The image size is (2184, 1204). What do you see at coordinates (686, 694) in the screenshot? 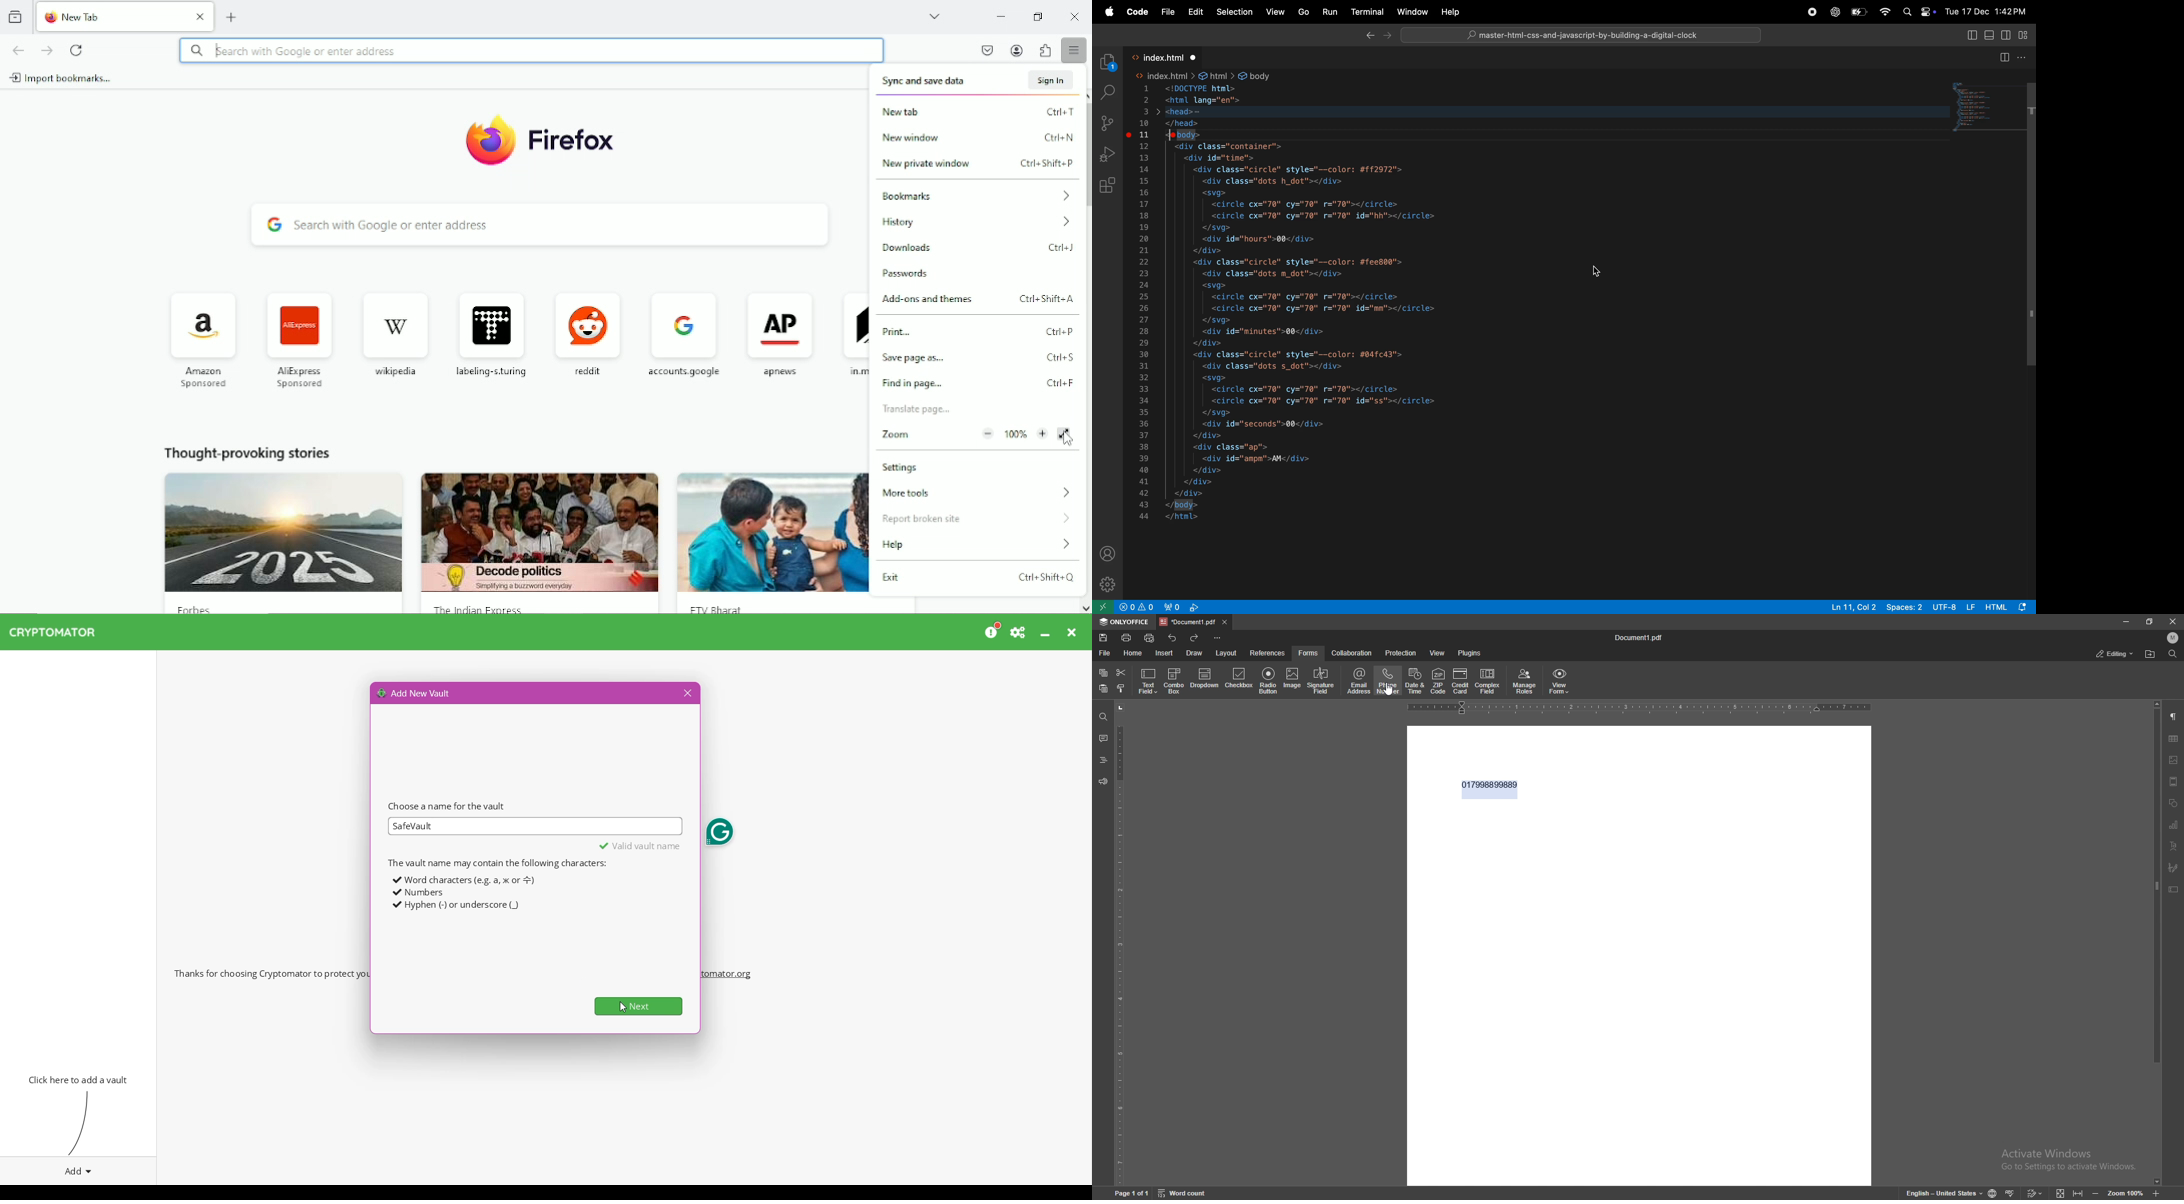
I see `Close` at bounding box center [686, 694].